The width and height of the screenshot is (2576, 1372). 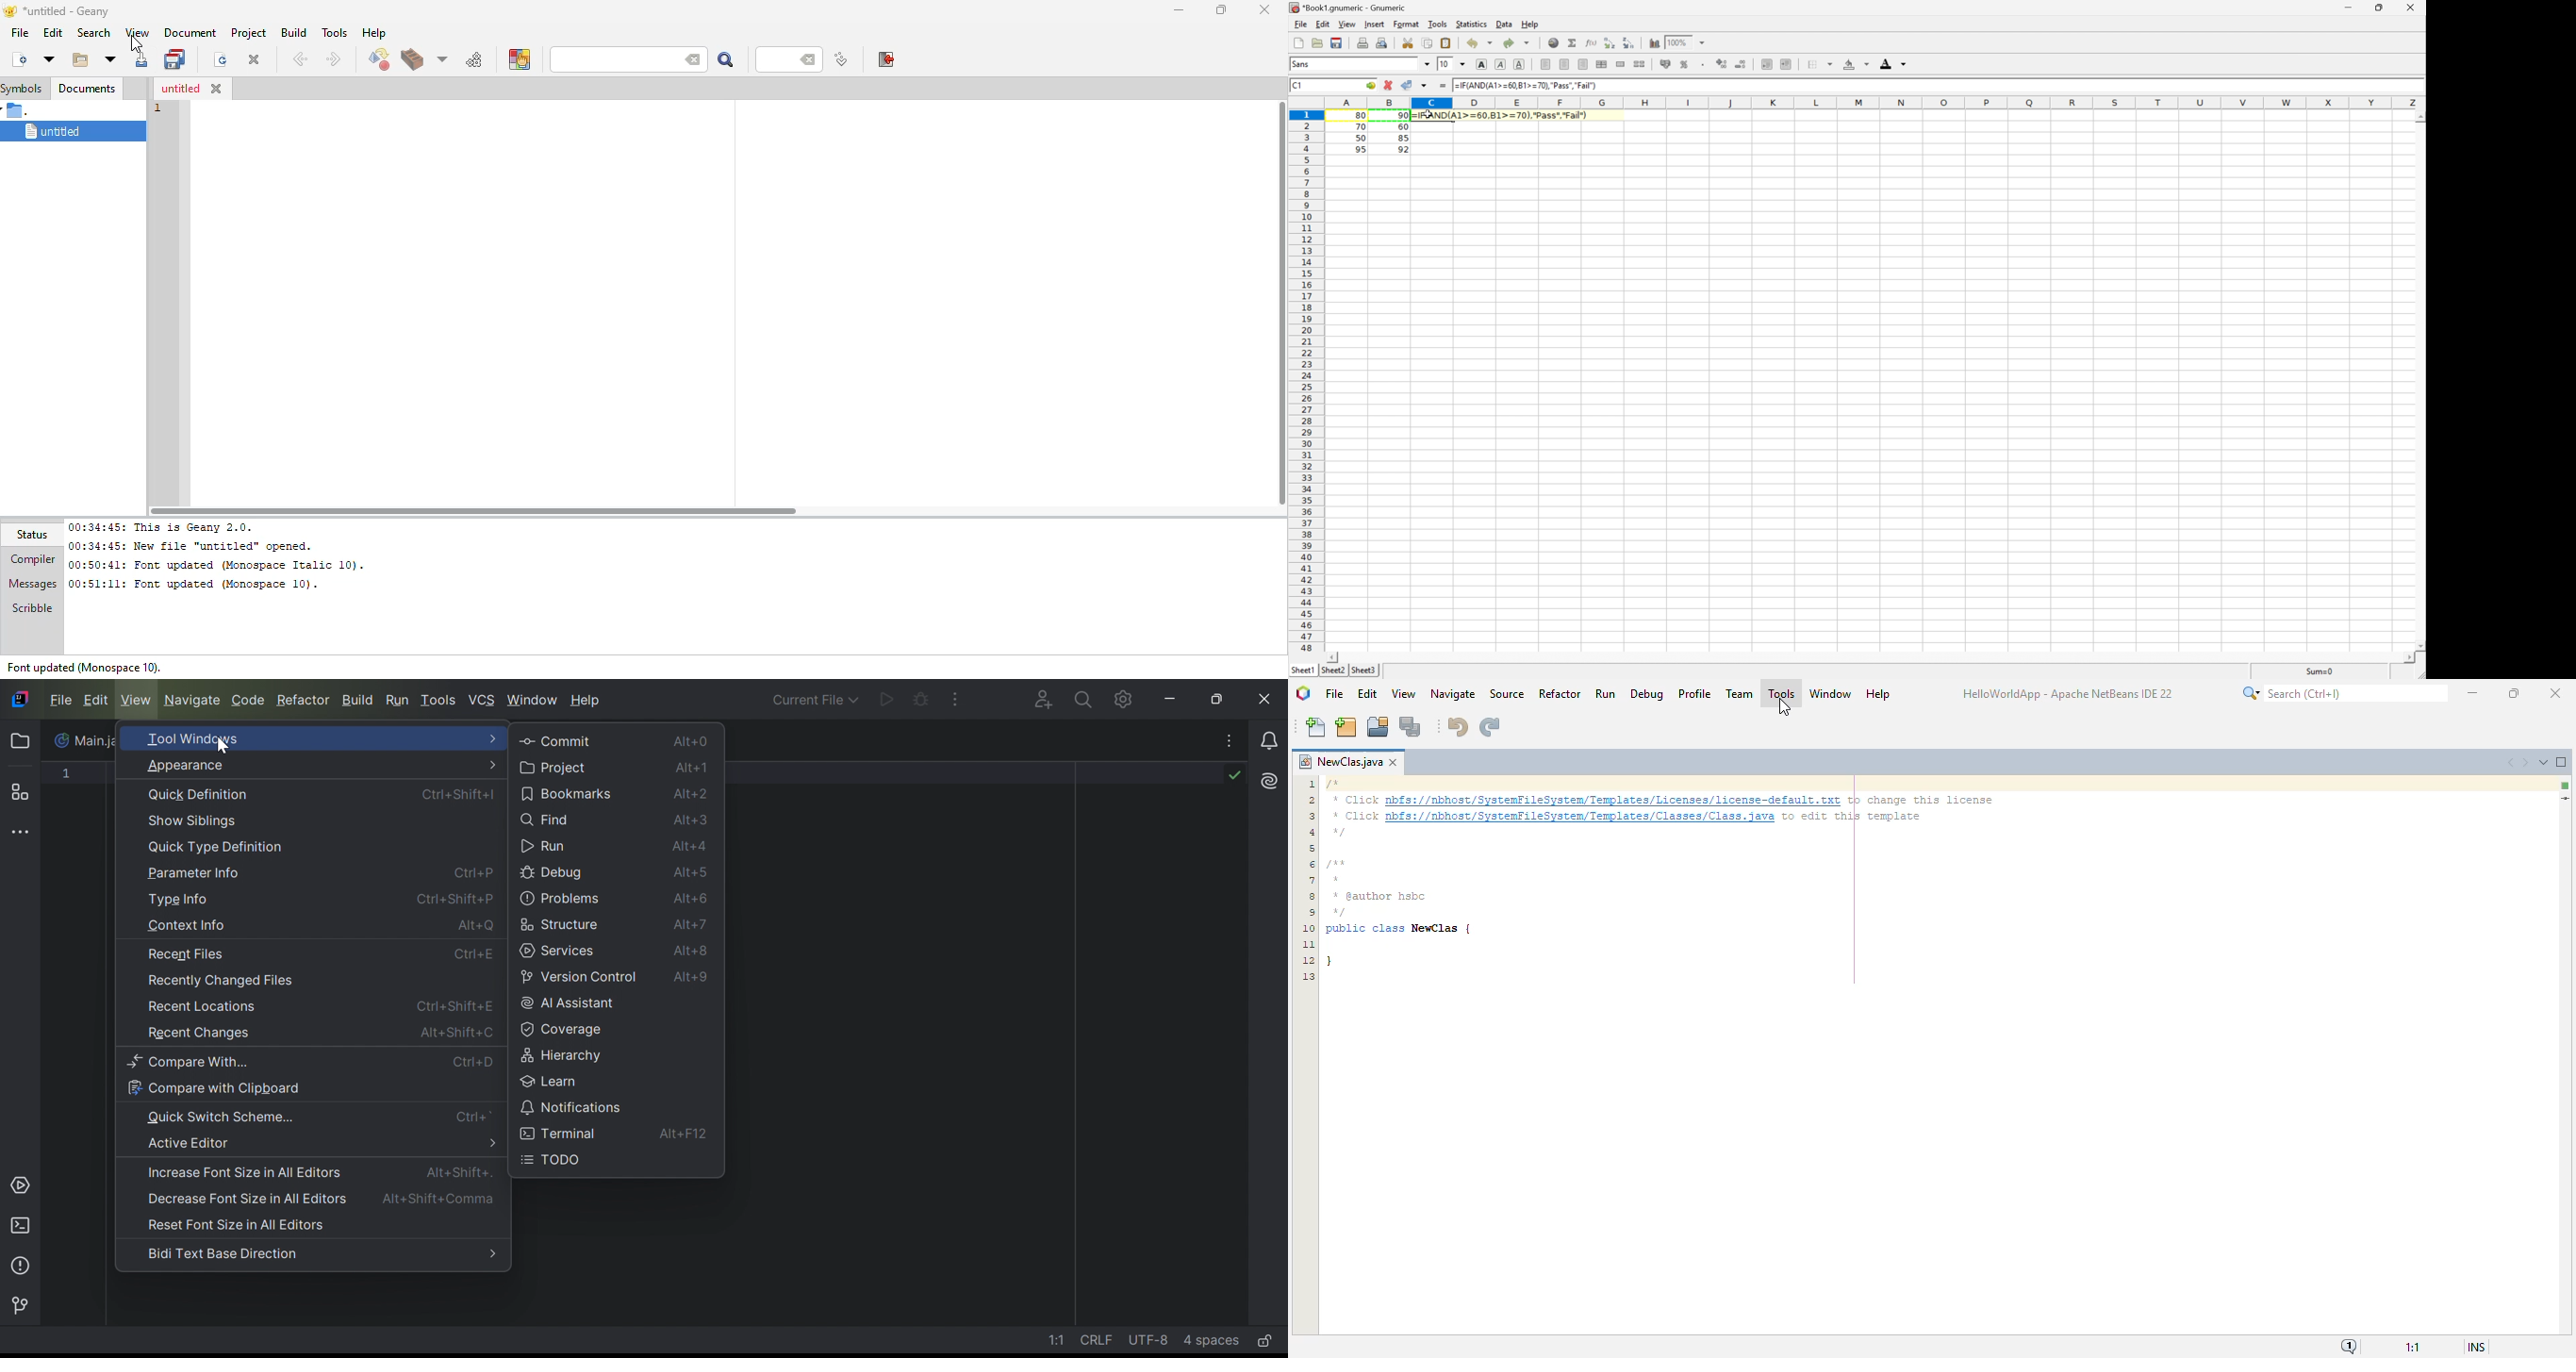 I want to click on minimize, so click(x=2472, y=691).